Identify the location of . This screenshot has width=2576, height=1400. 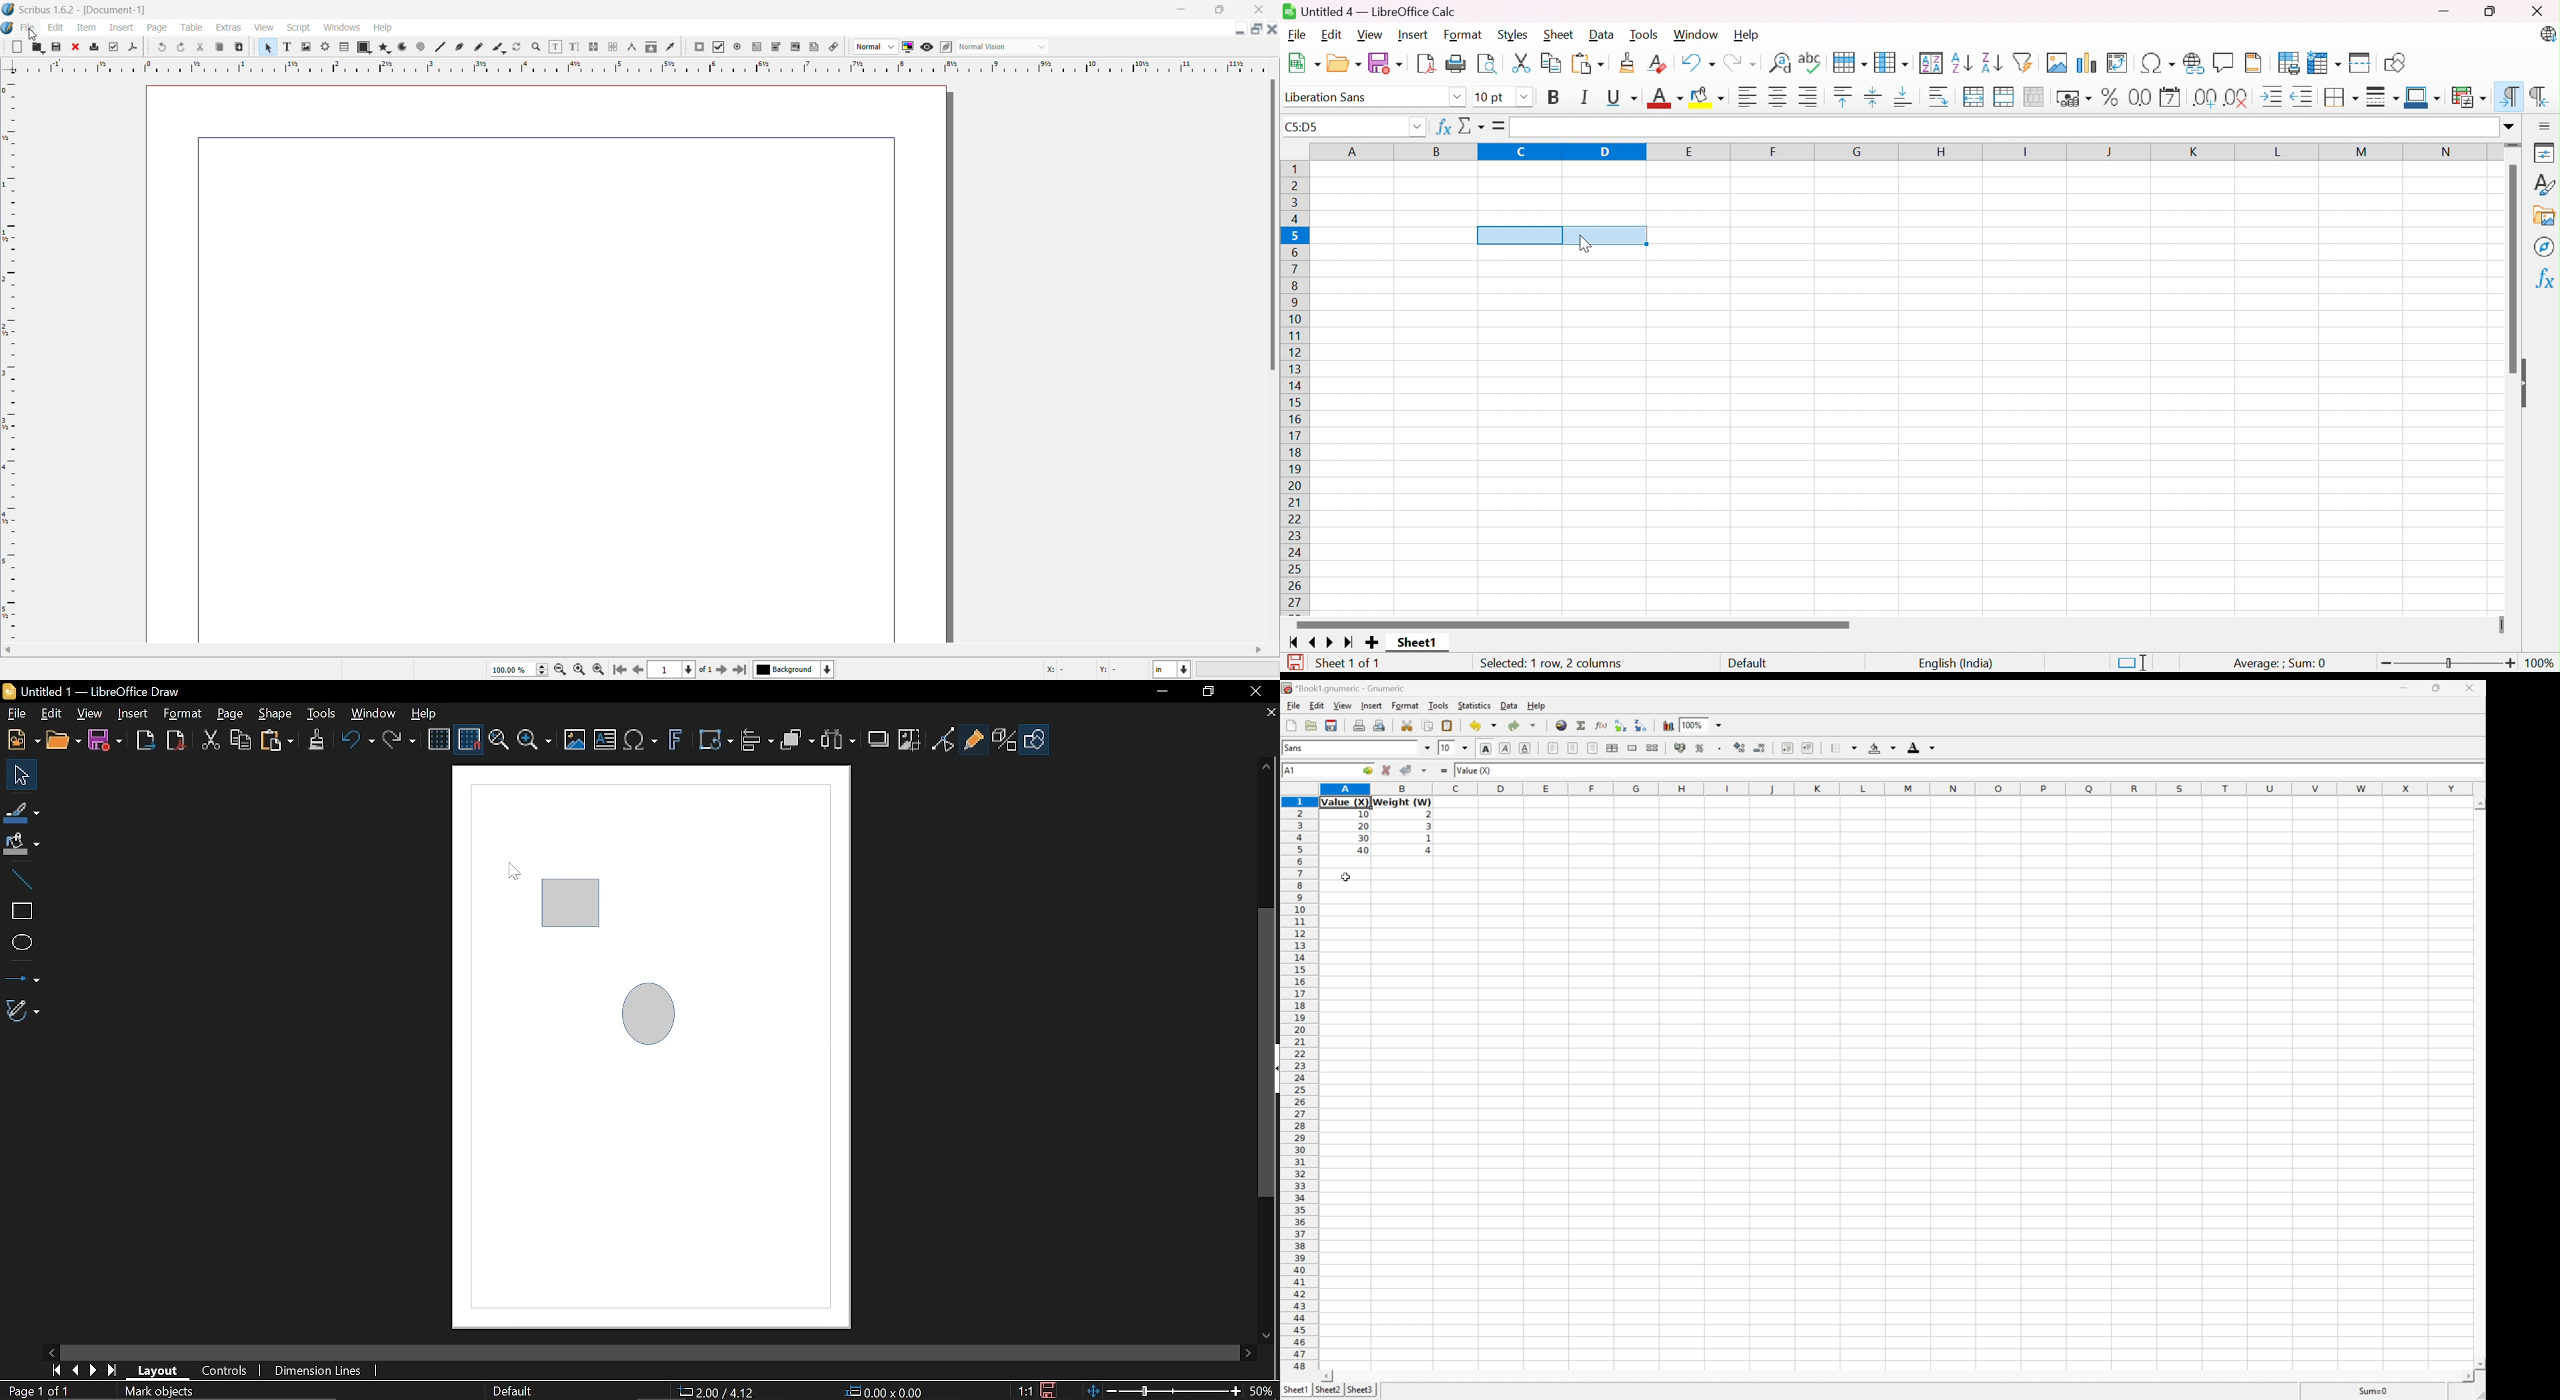
(116, 47).